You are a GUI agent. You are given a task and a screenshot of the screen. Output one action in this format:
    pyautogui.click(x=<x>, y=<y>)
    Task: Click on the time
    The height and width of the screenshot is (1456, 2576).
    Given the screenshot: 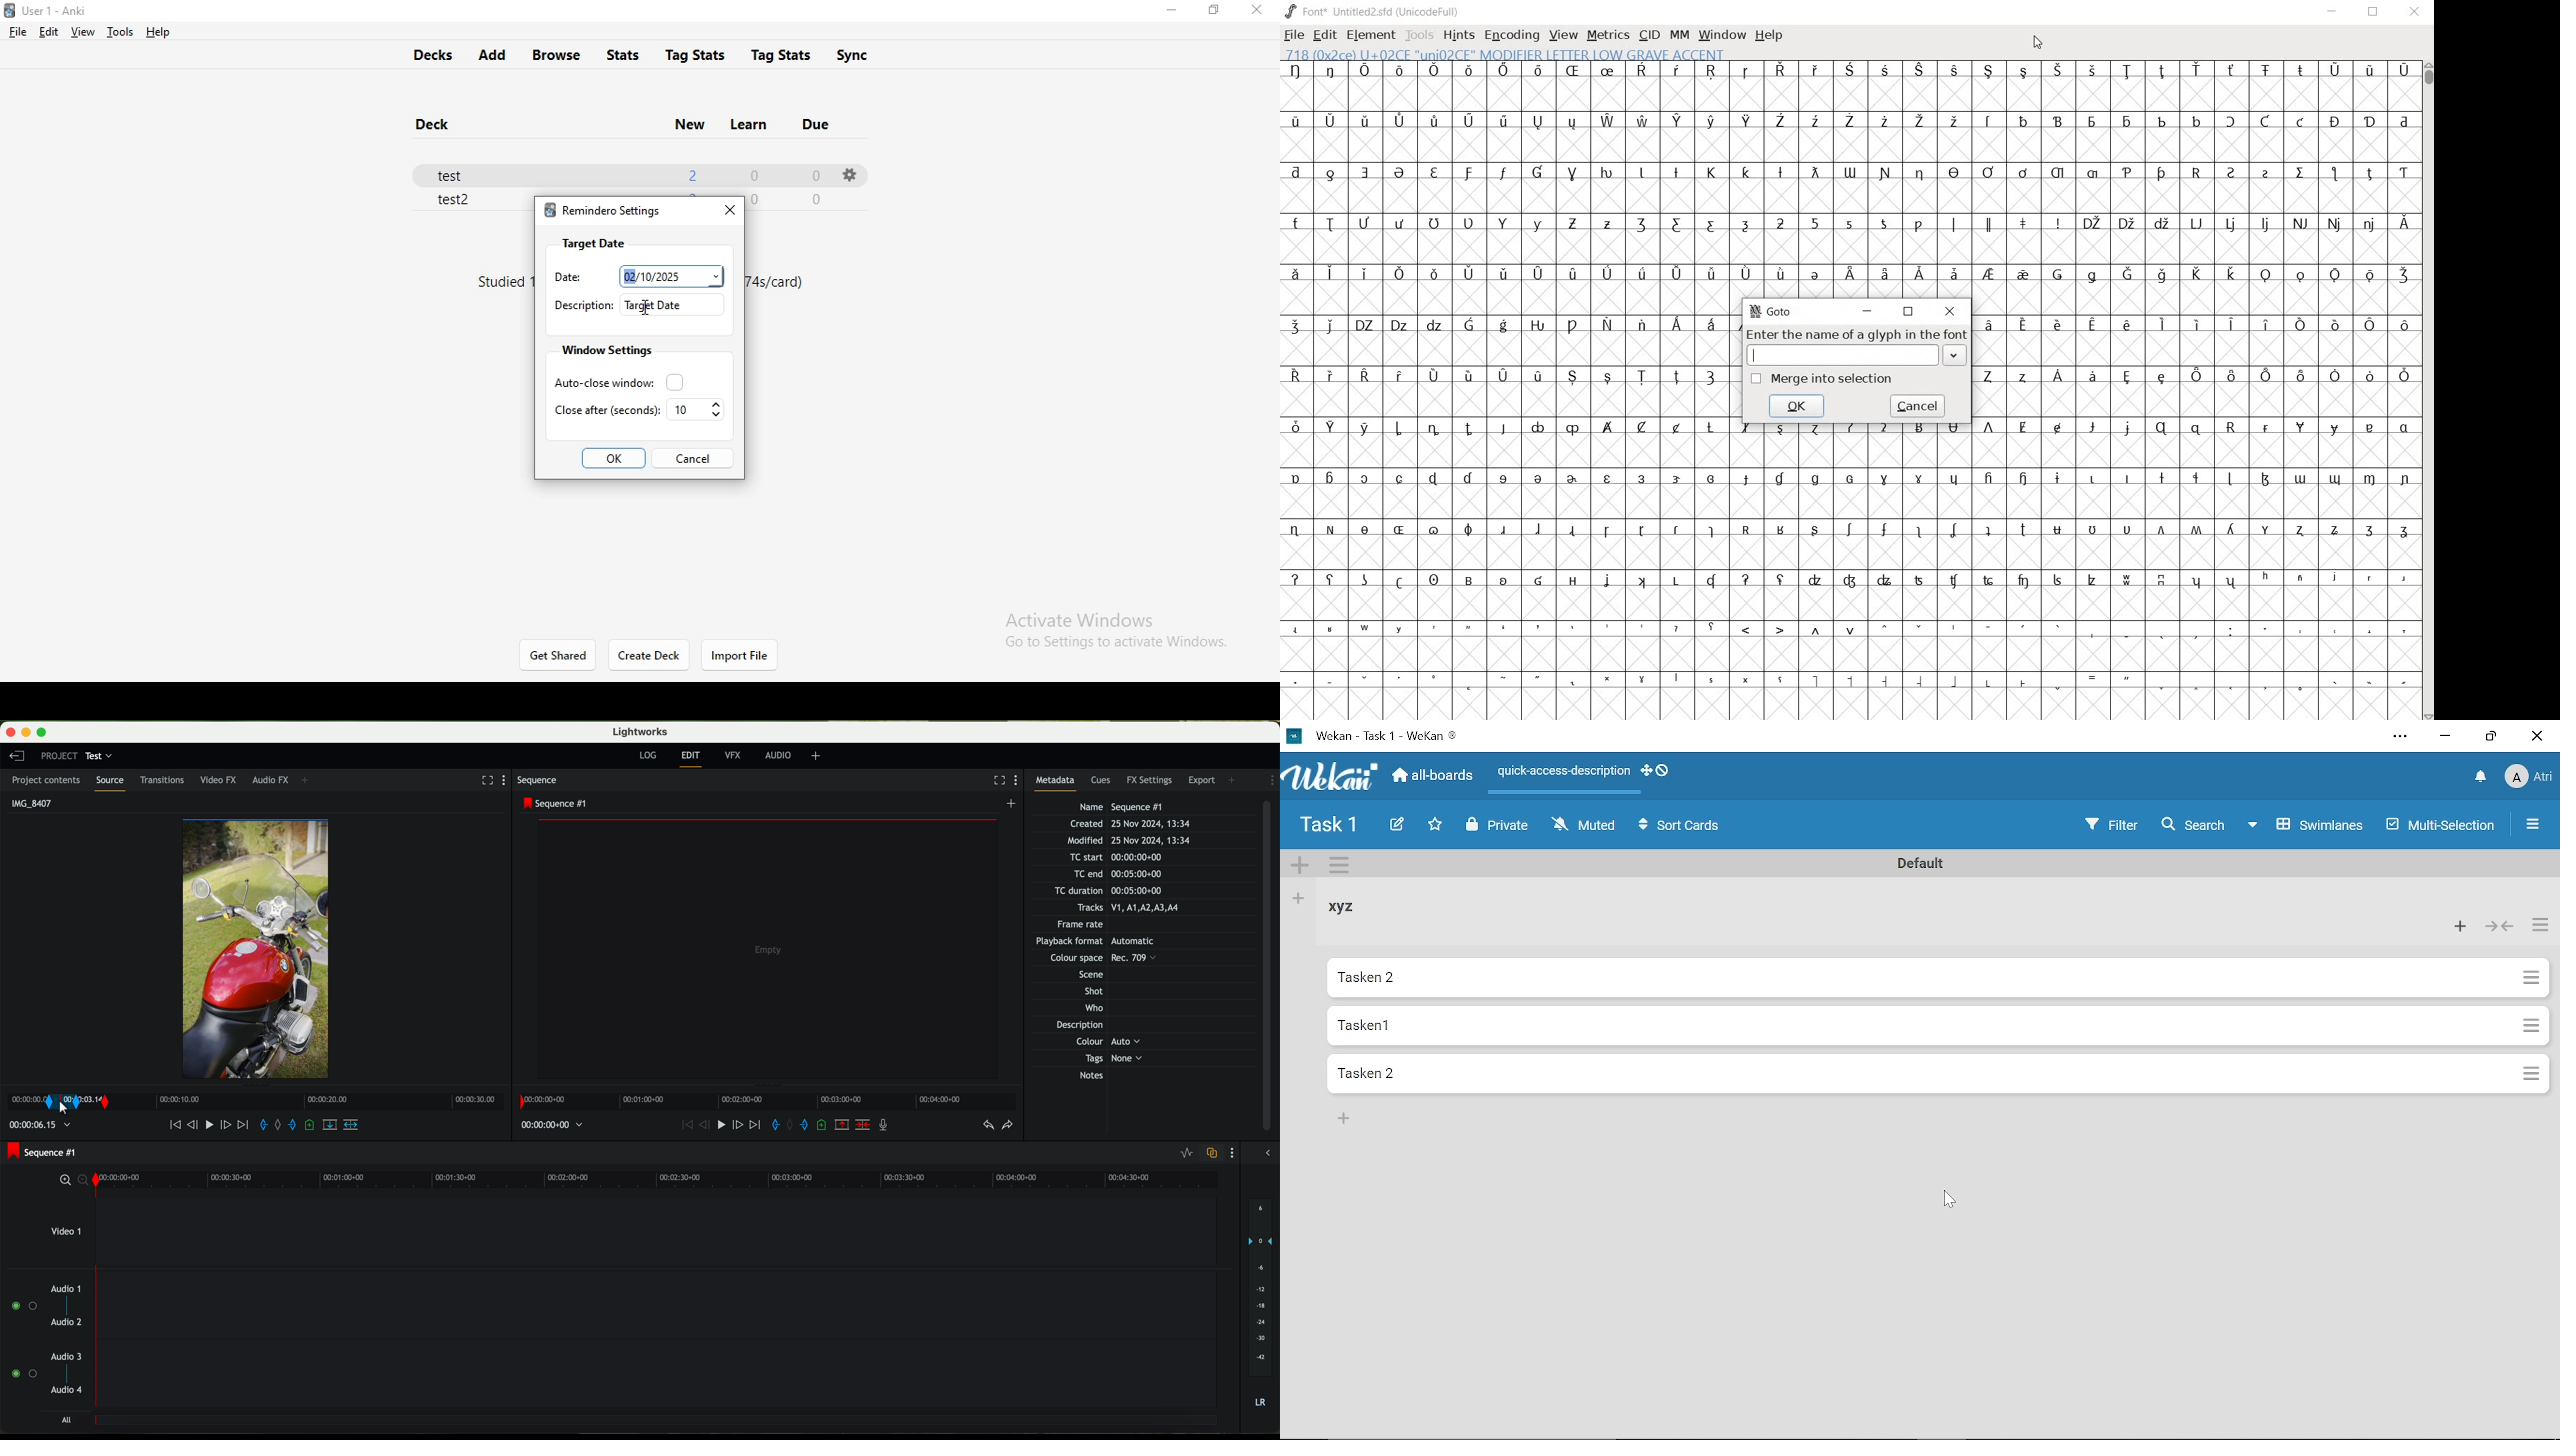 What is the action you would take?
    pyautogui.click(x=554, y=1125)
    